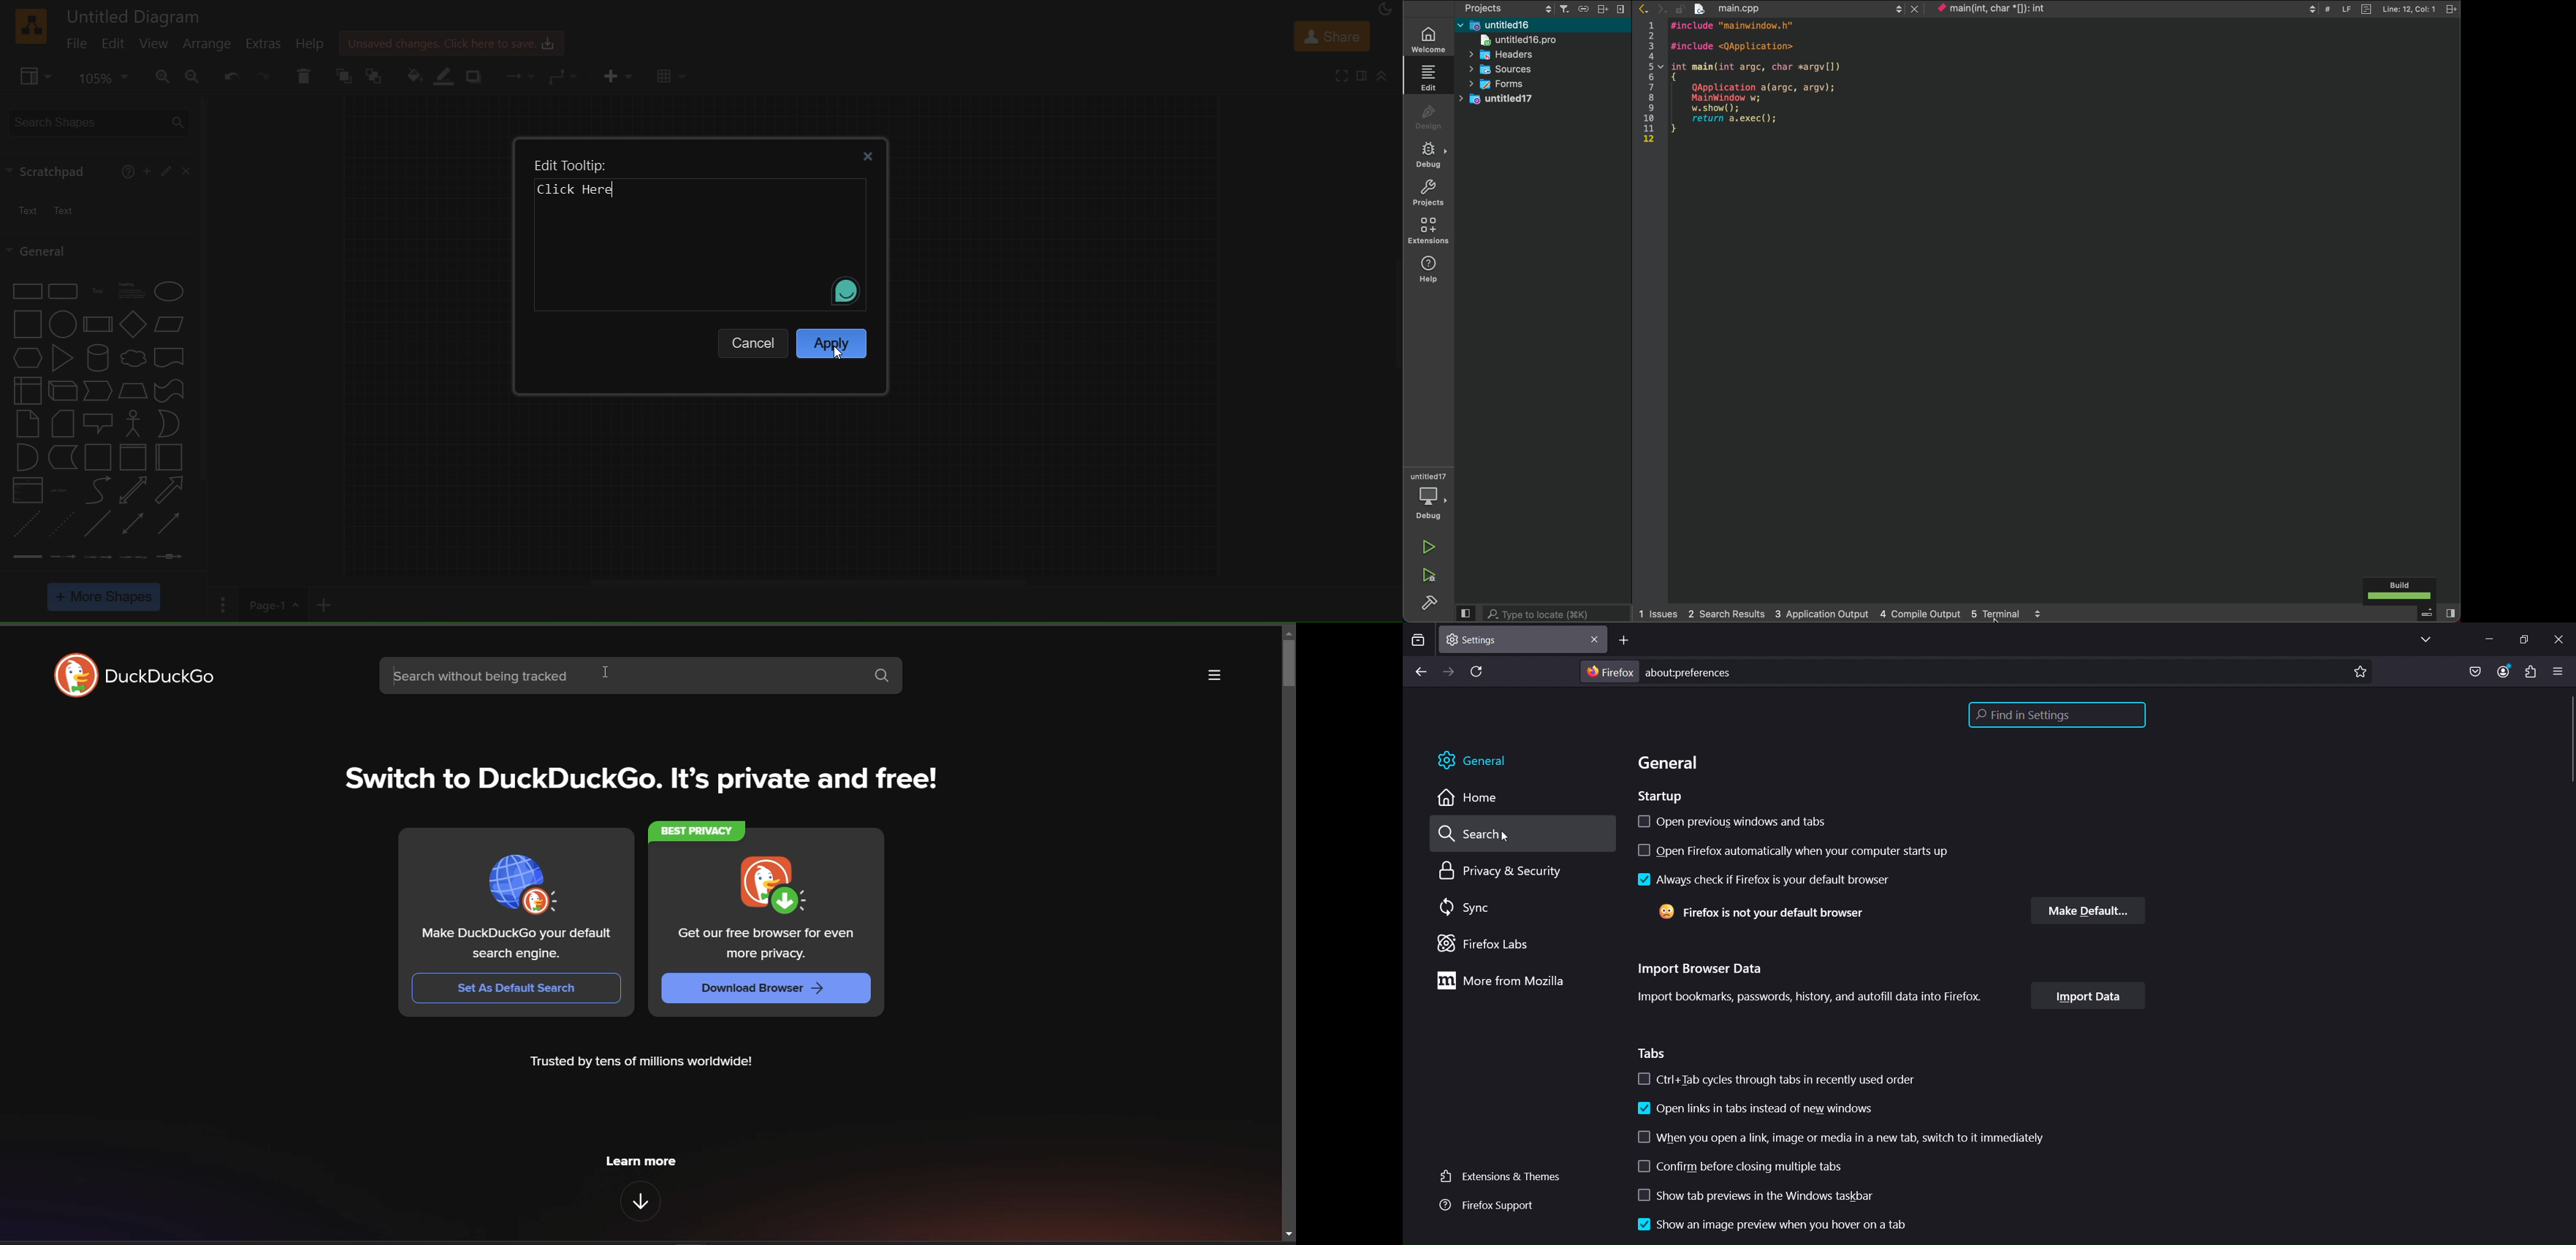 This screenshot has width=2576, height=1260. I want to click on square, so click(26, 325).